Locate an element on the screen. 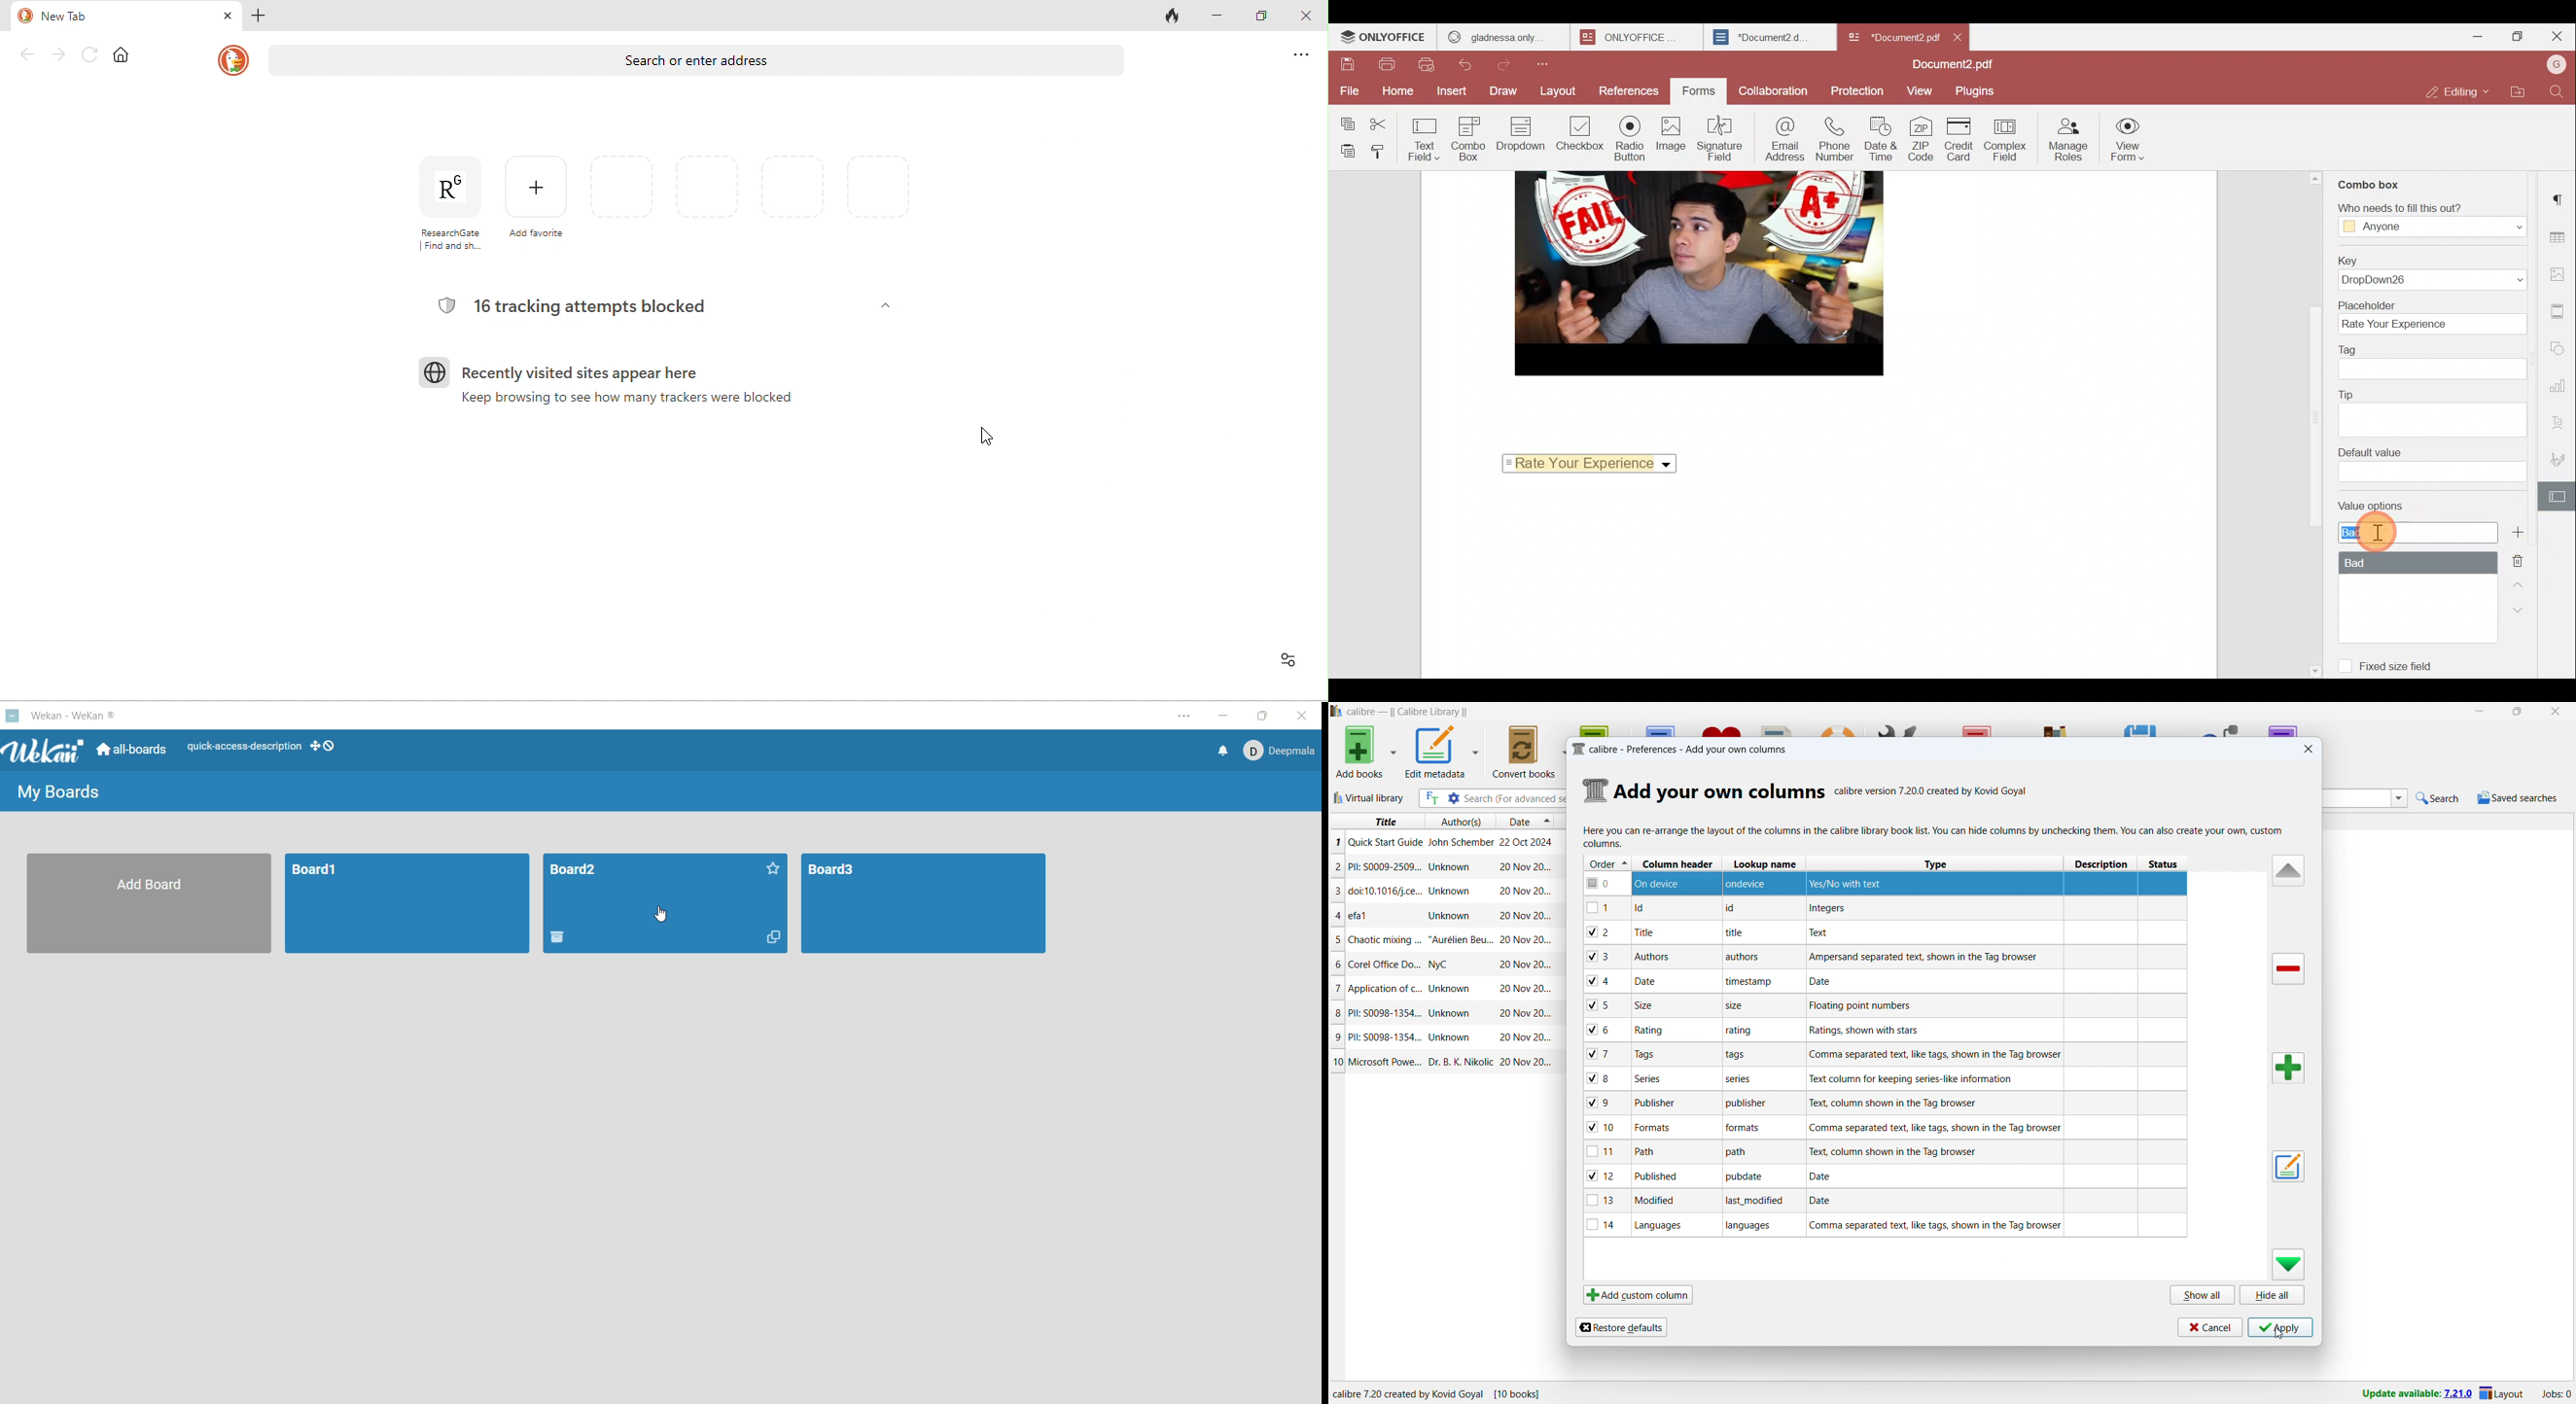 The image size is (2576, 1428). Collaboration is located at coordinates (1772, 90).